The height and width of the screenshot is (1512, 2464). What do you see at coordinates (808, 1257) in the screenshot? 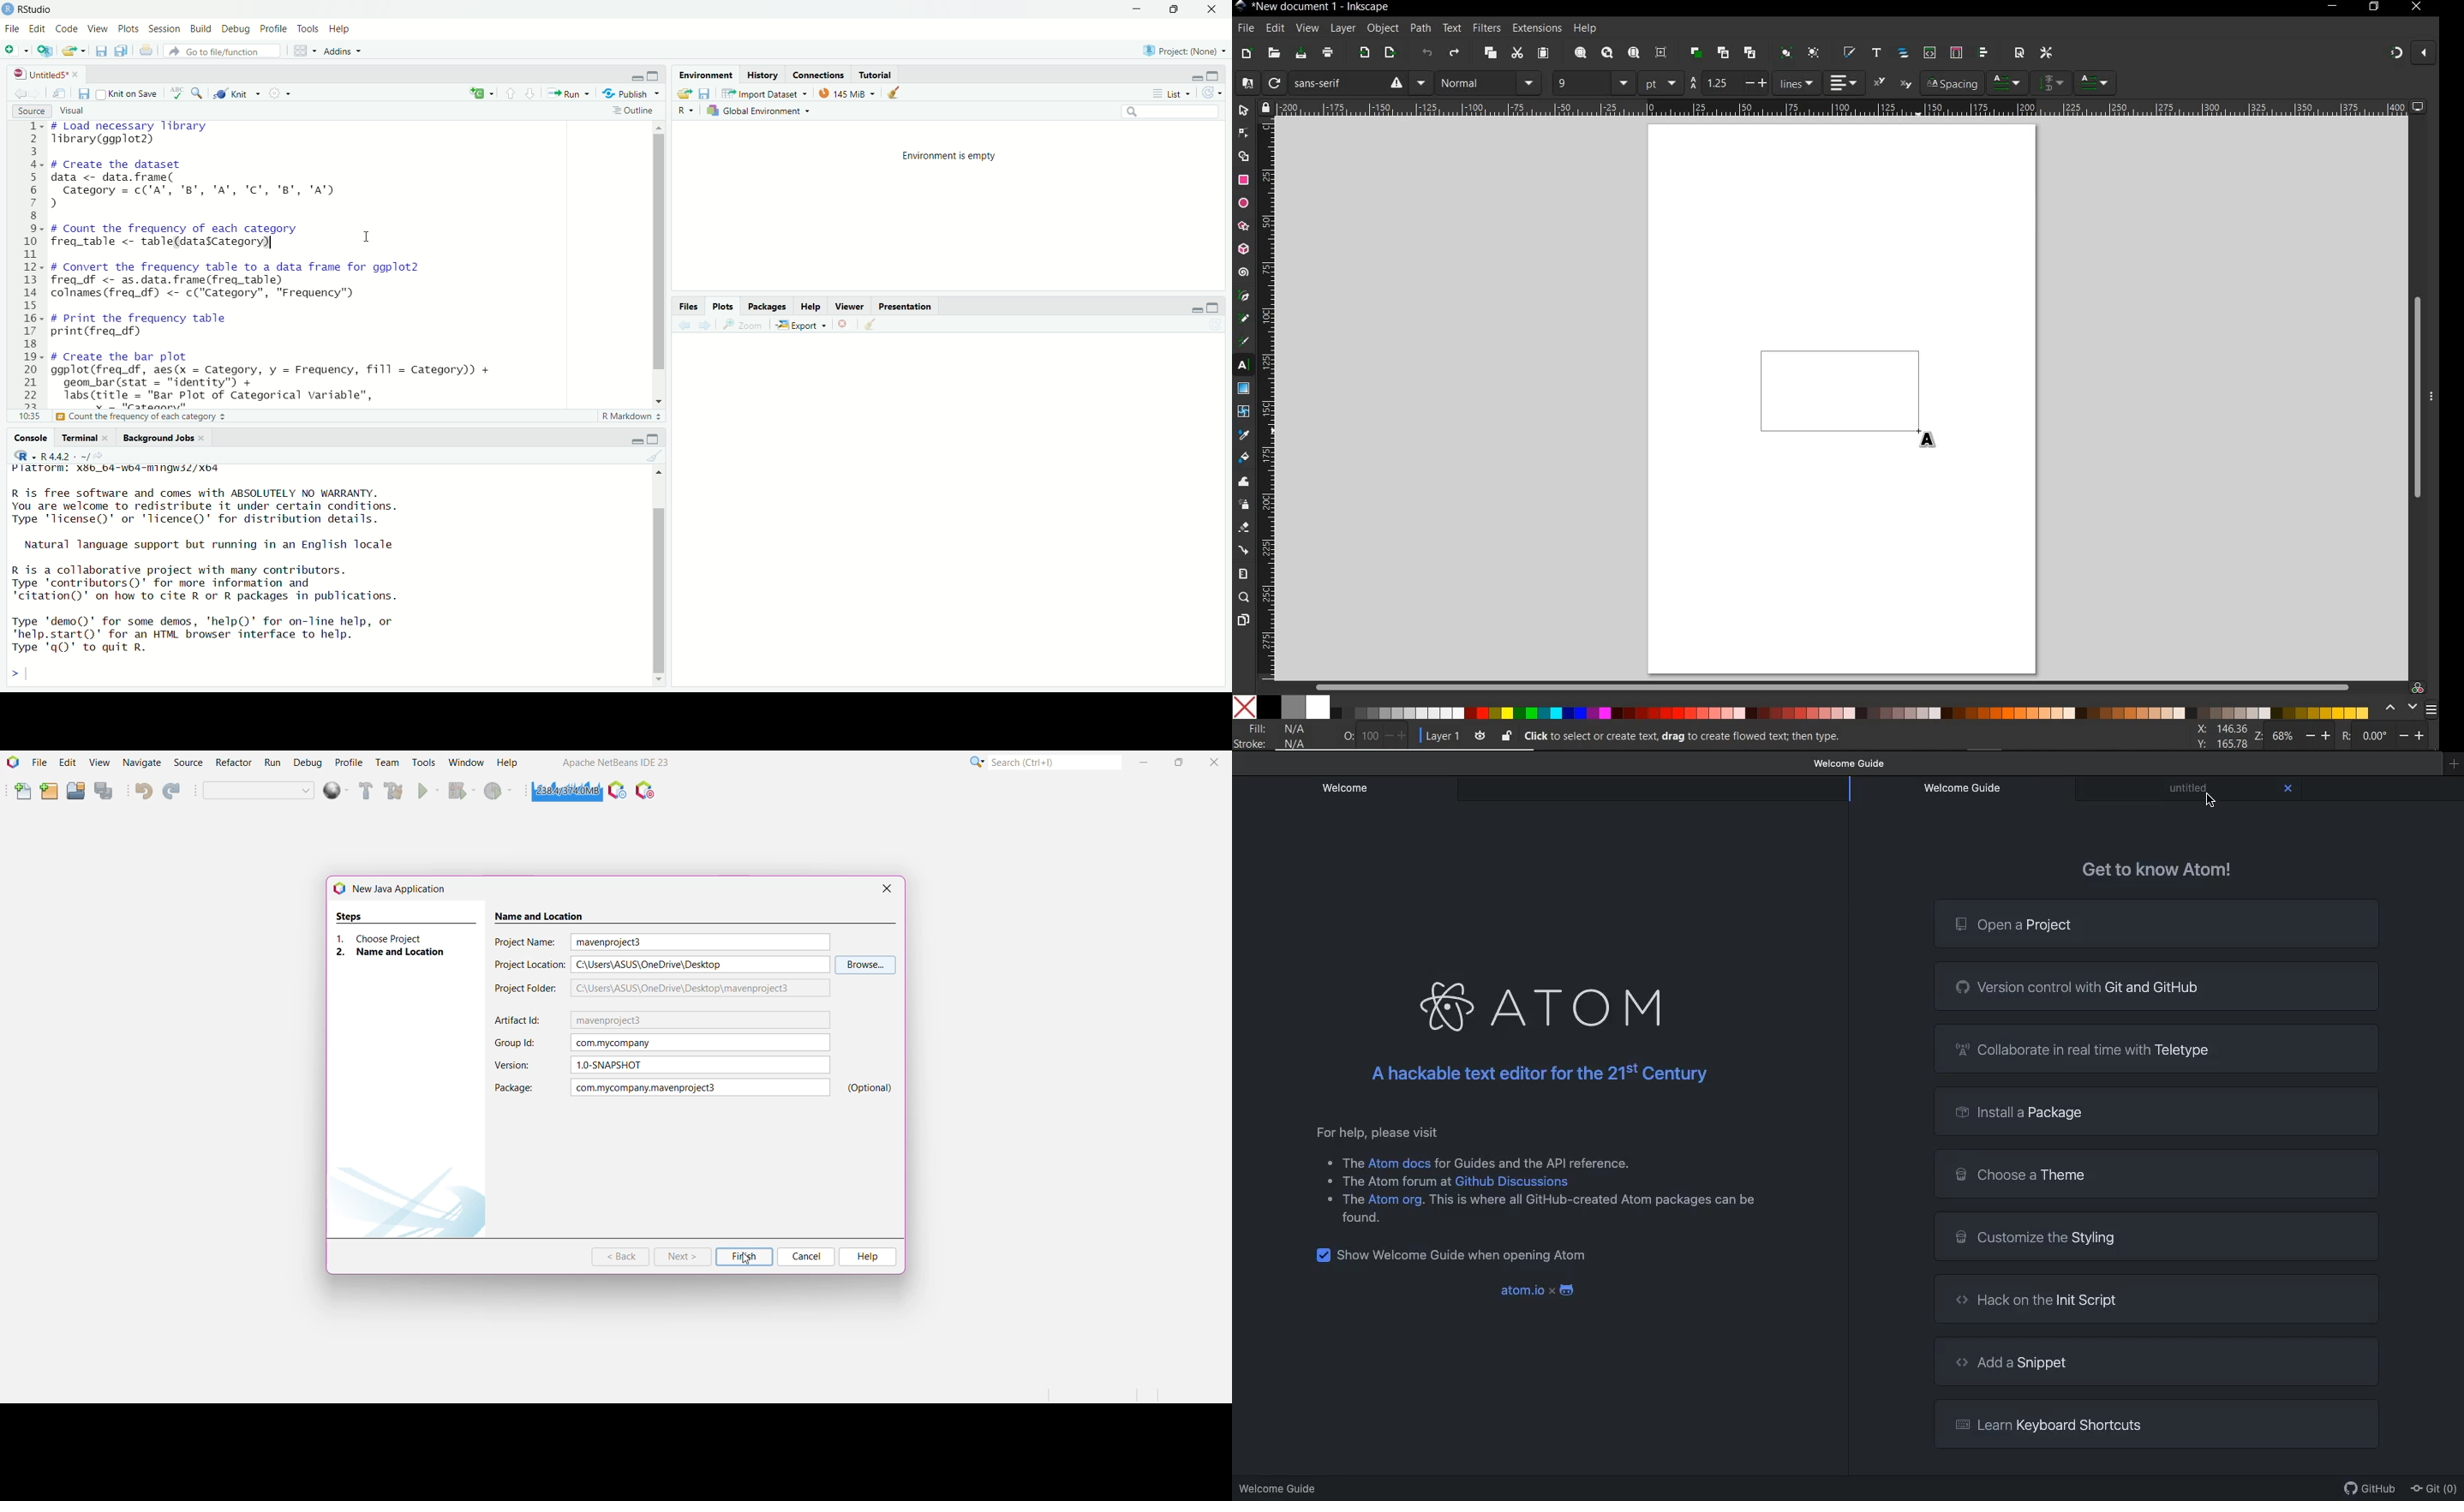
I see `Cancel` at bounding box center [808, 1257].